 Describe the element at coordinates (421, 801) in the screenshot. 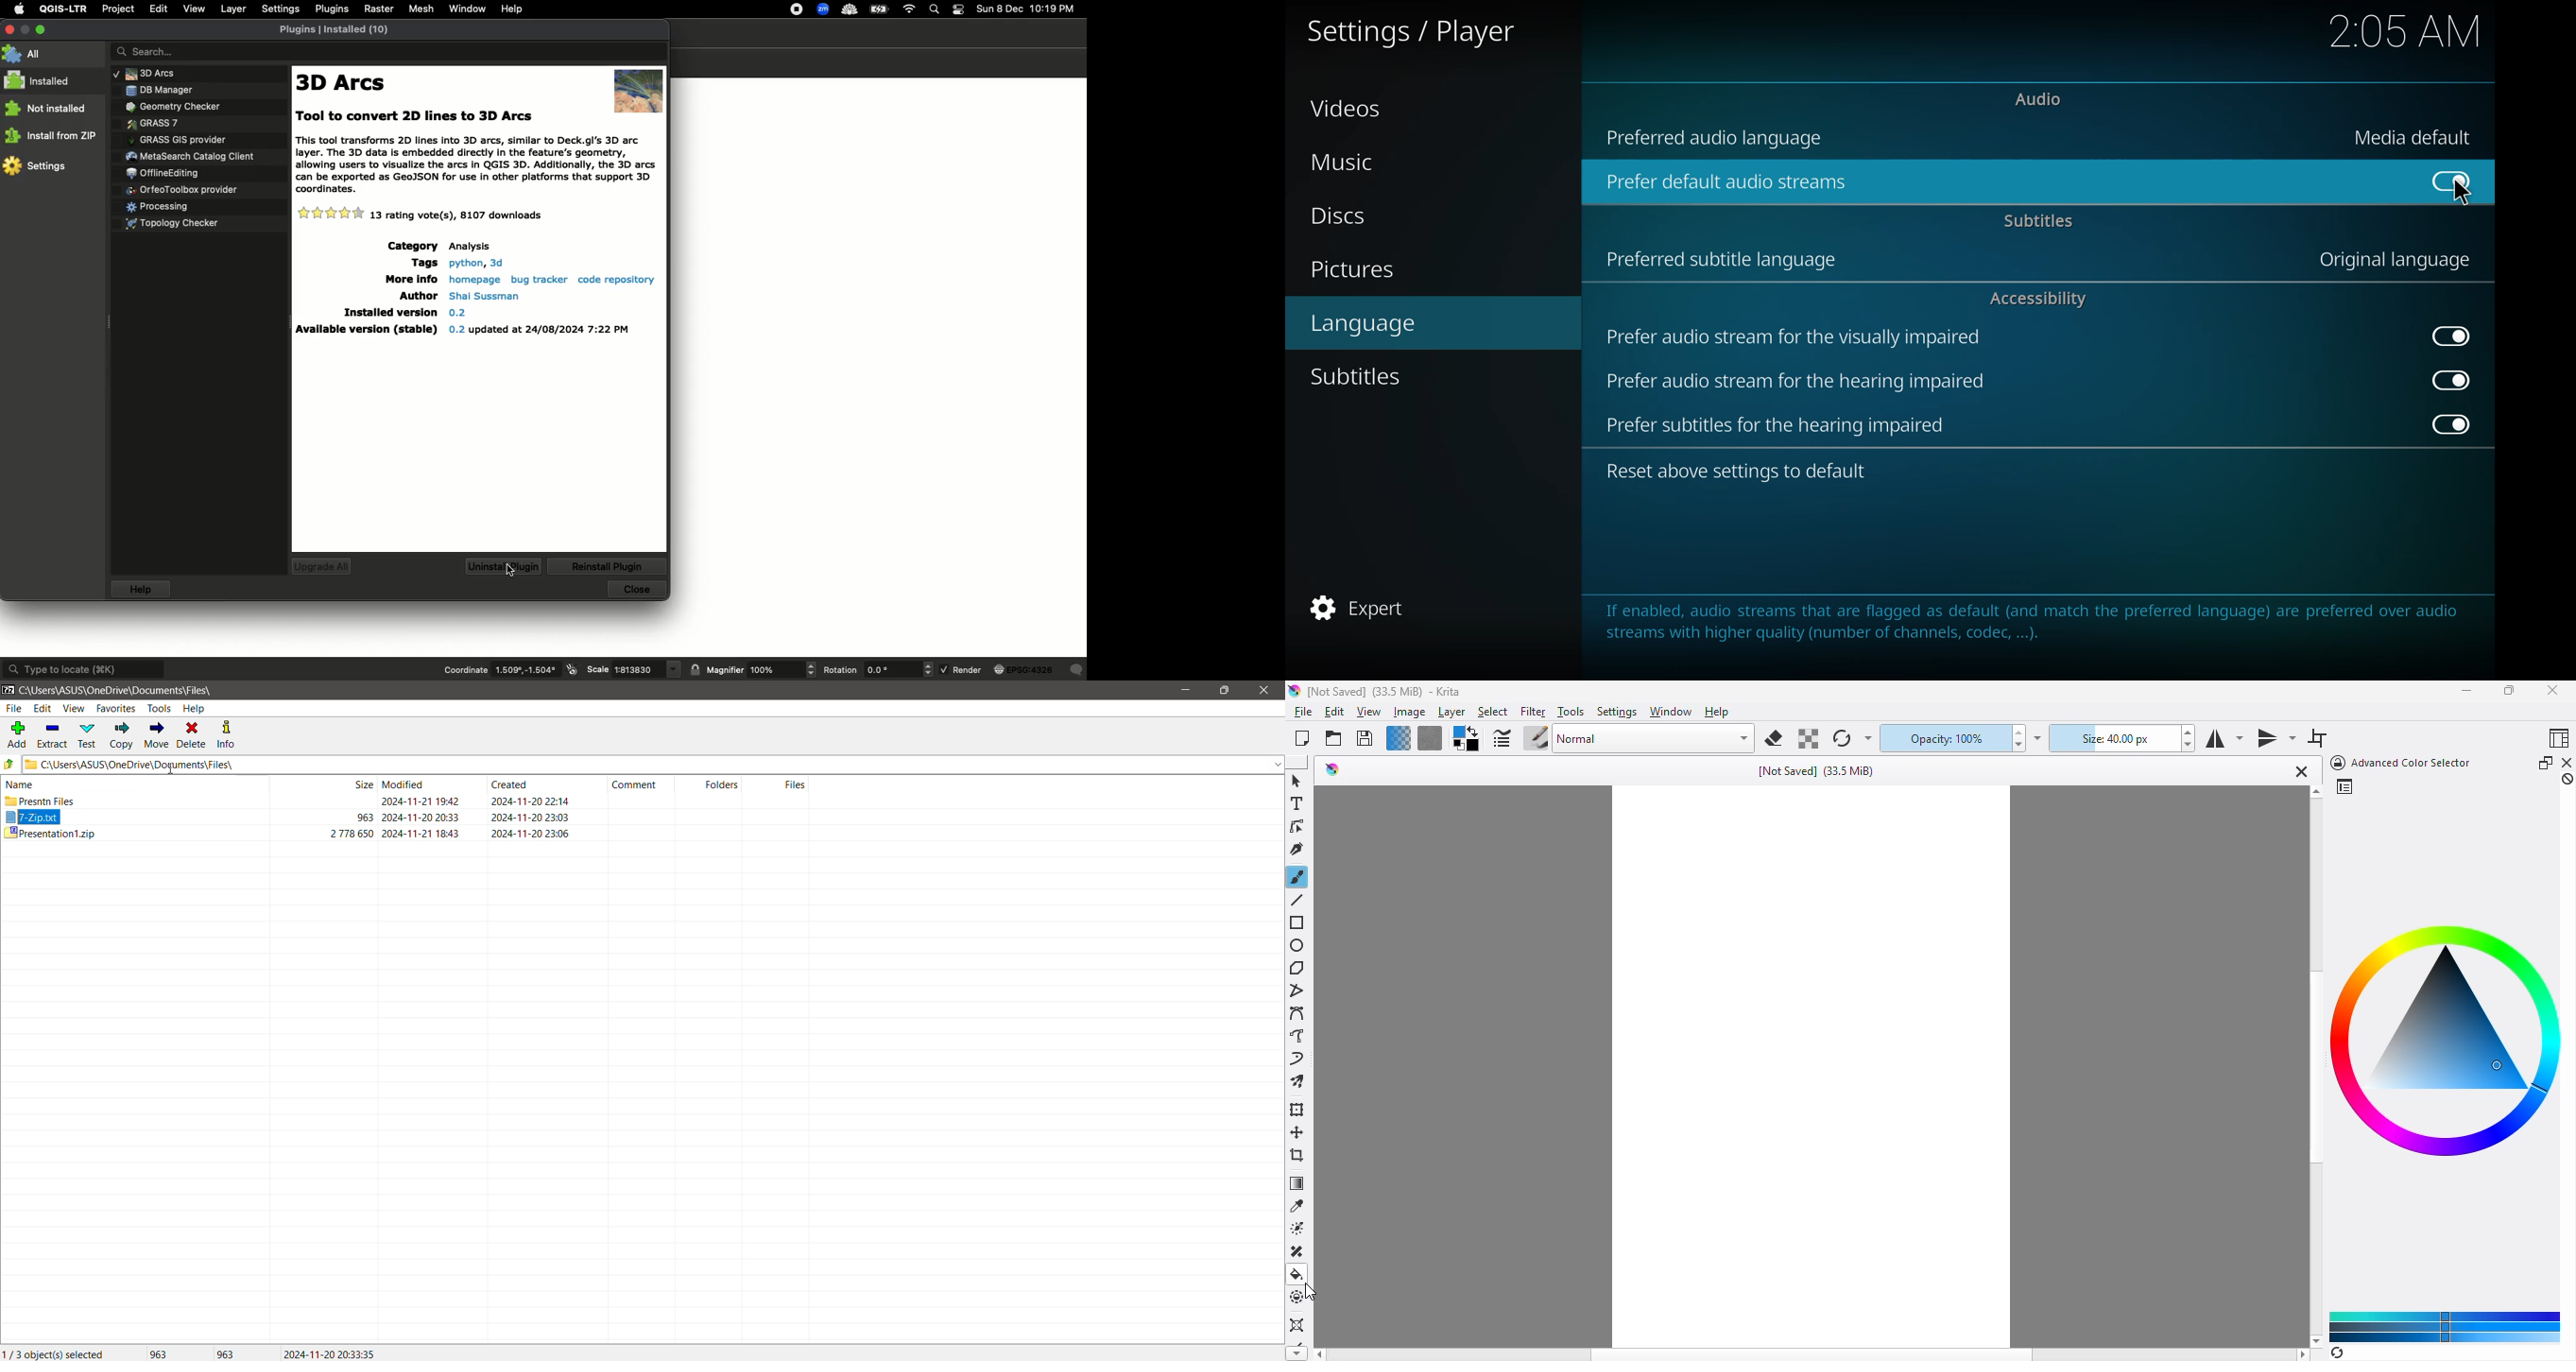

I see `modified date & time` at that location.